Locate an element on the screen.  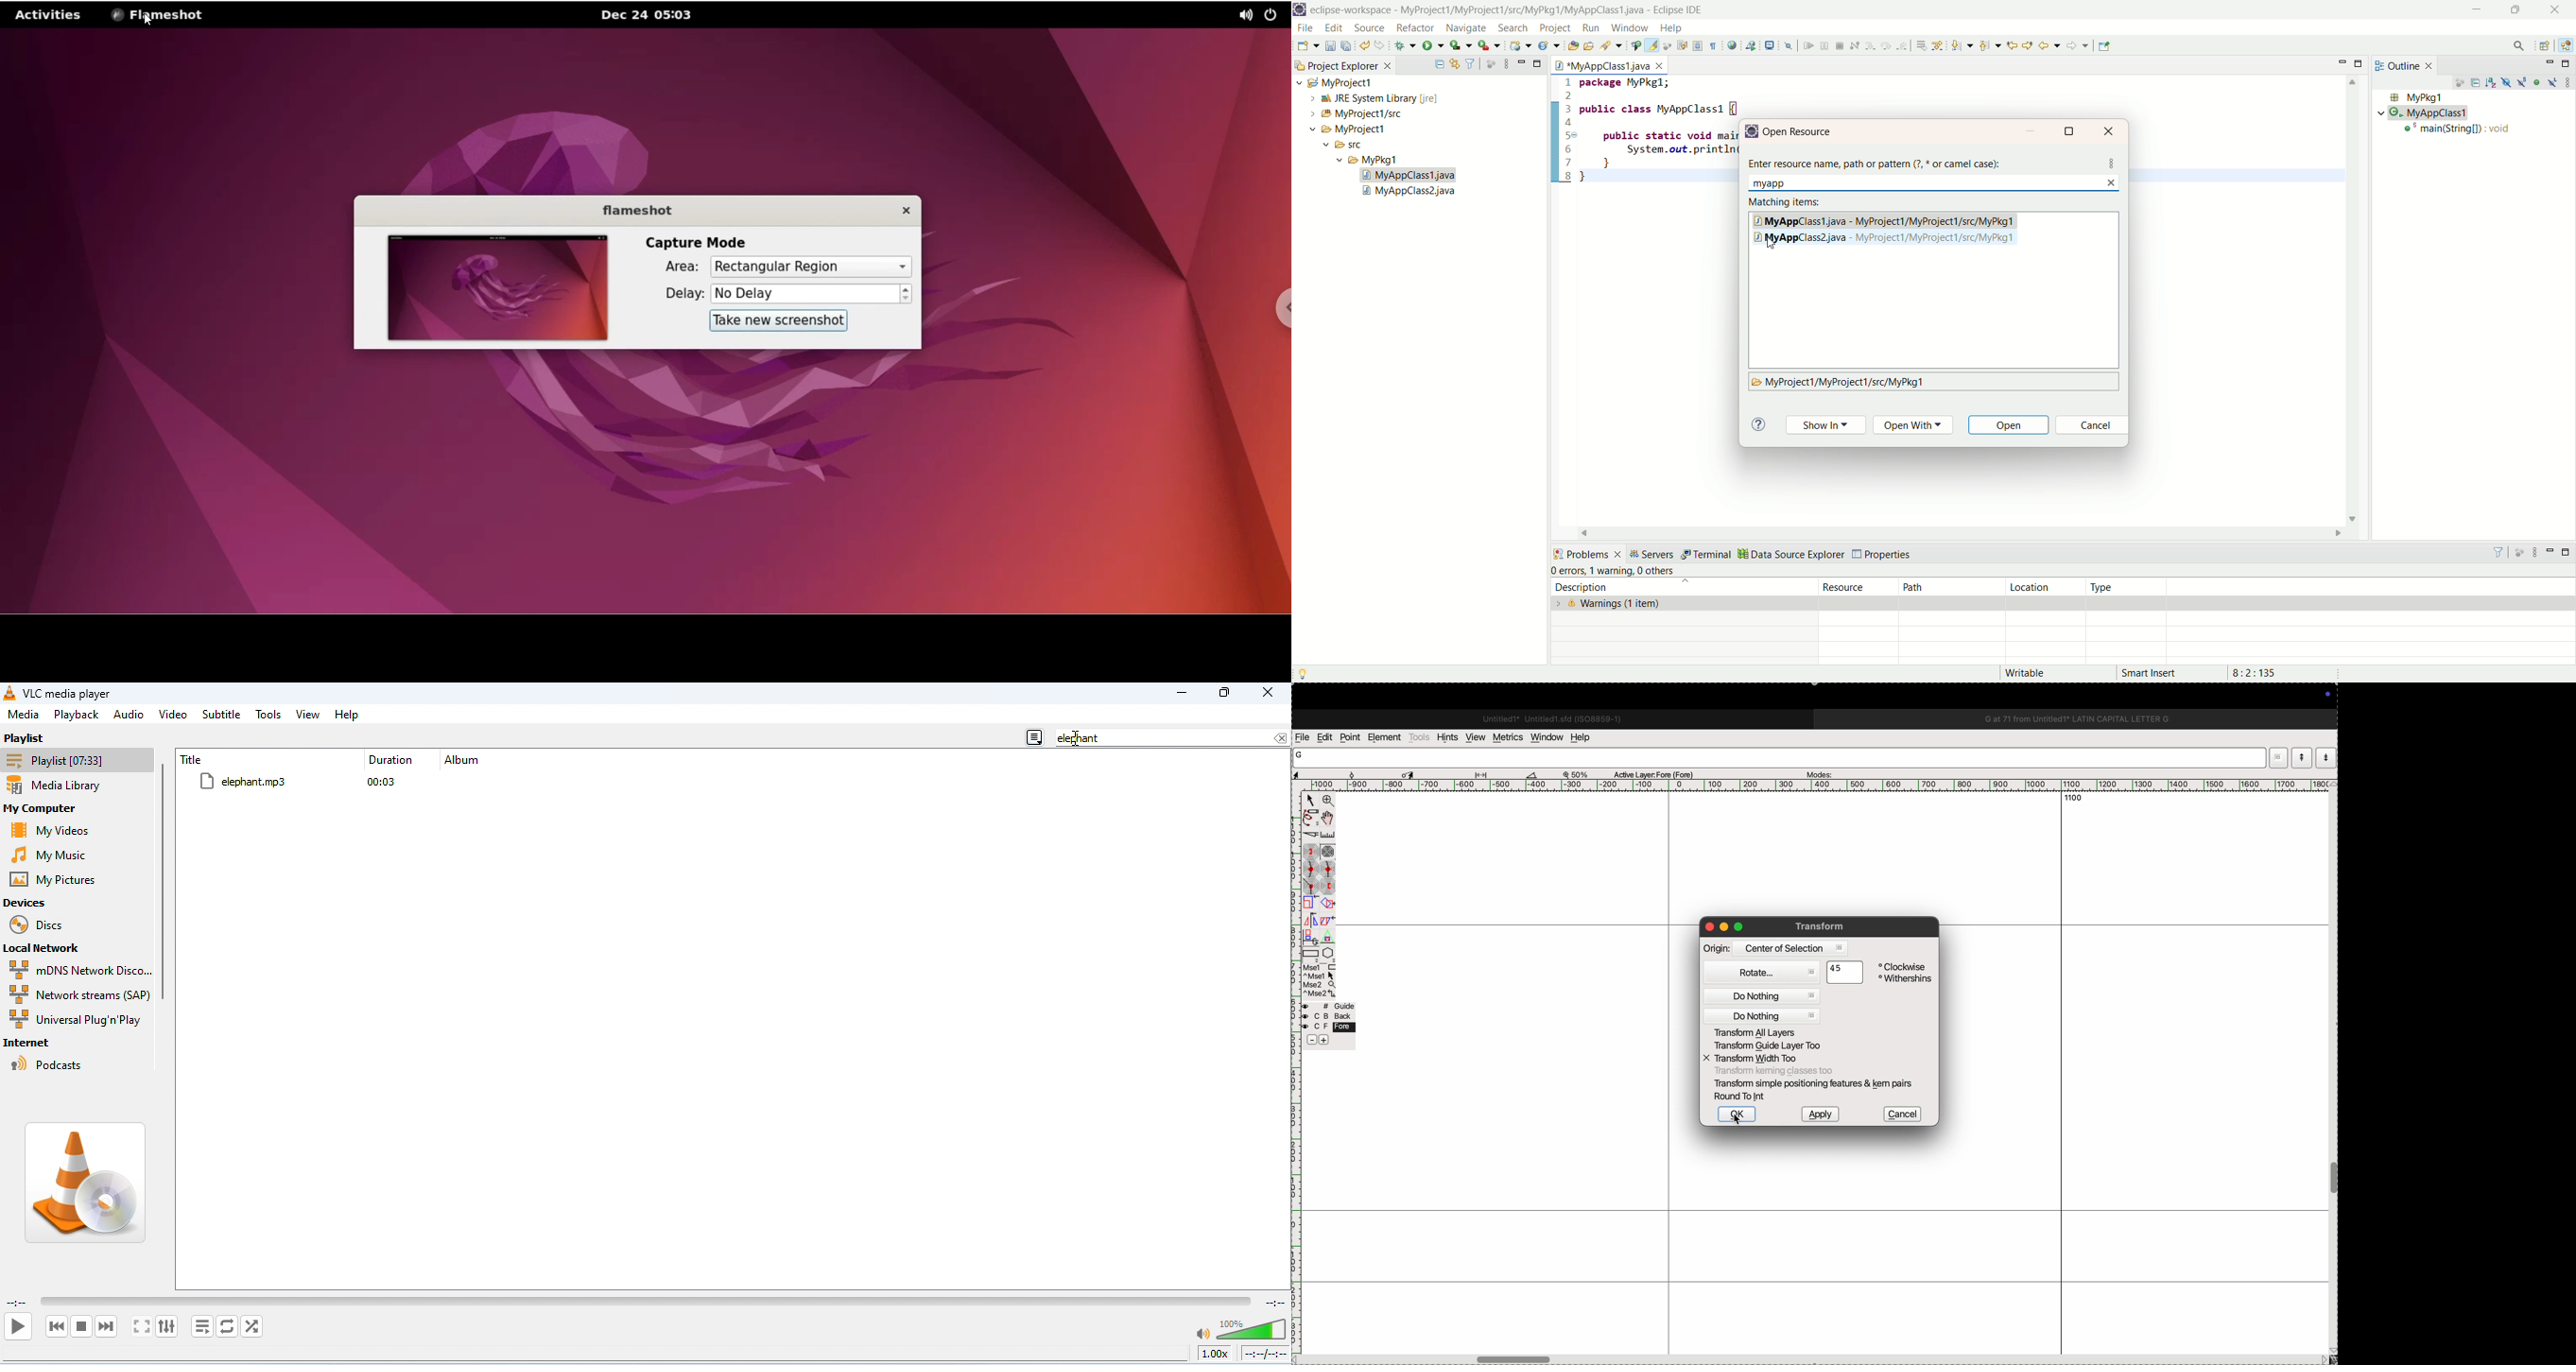
step over is located at coordinates (1887, 47).